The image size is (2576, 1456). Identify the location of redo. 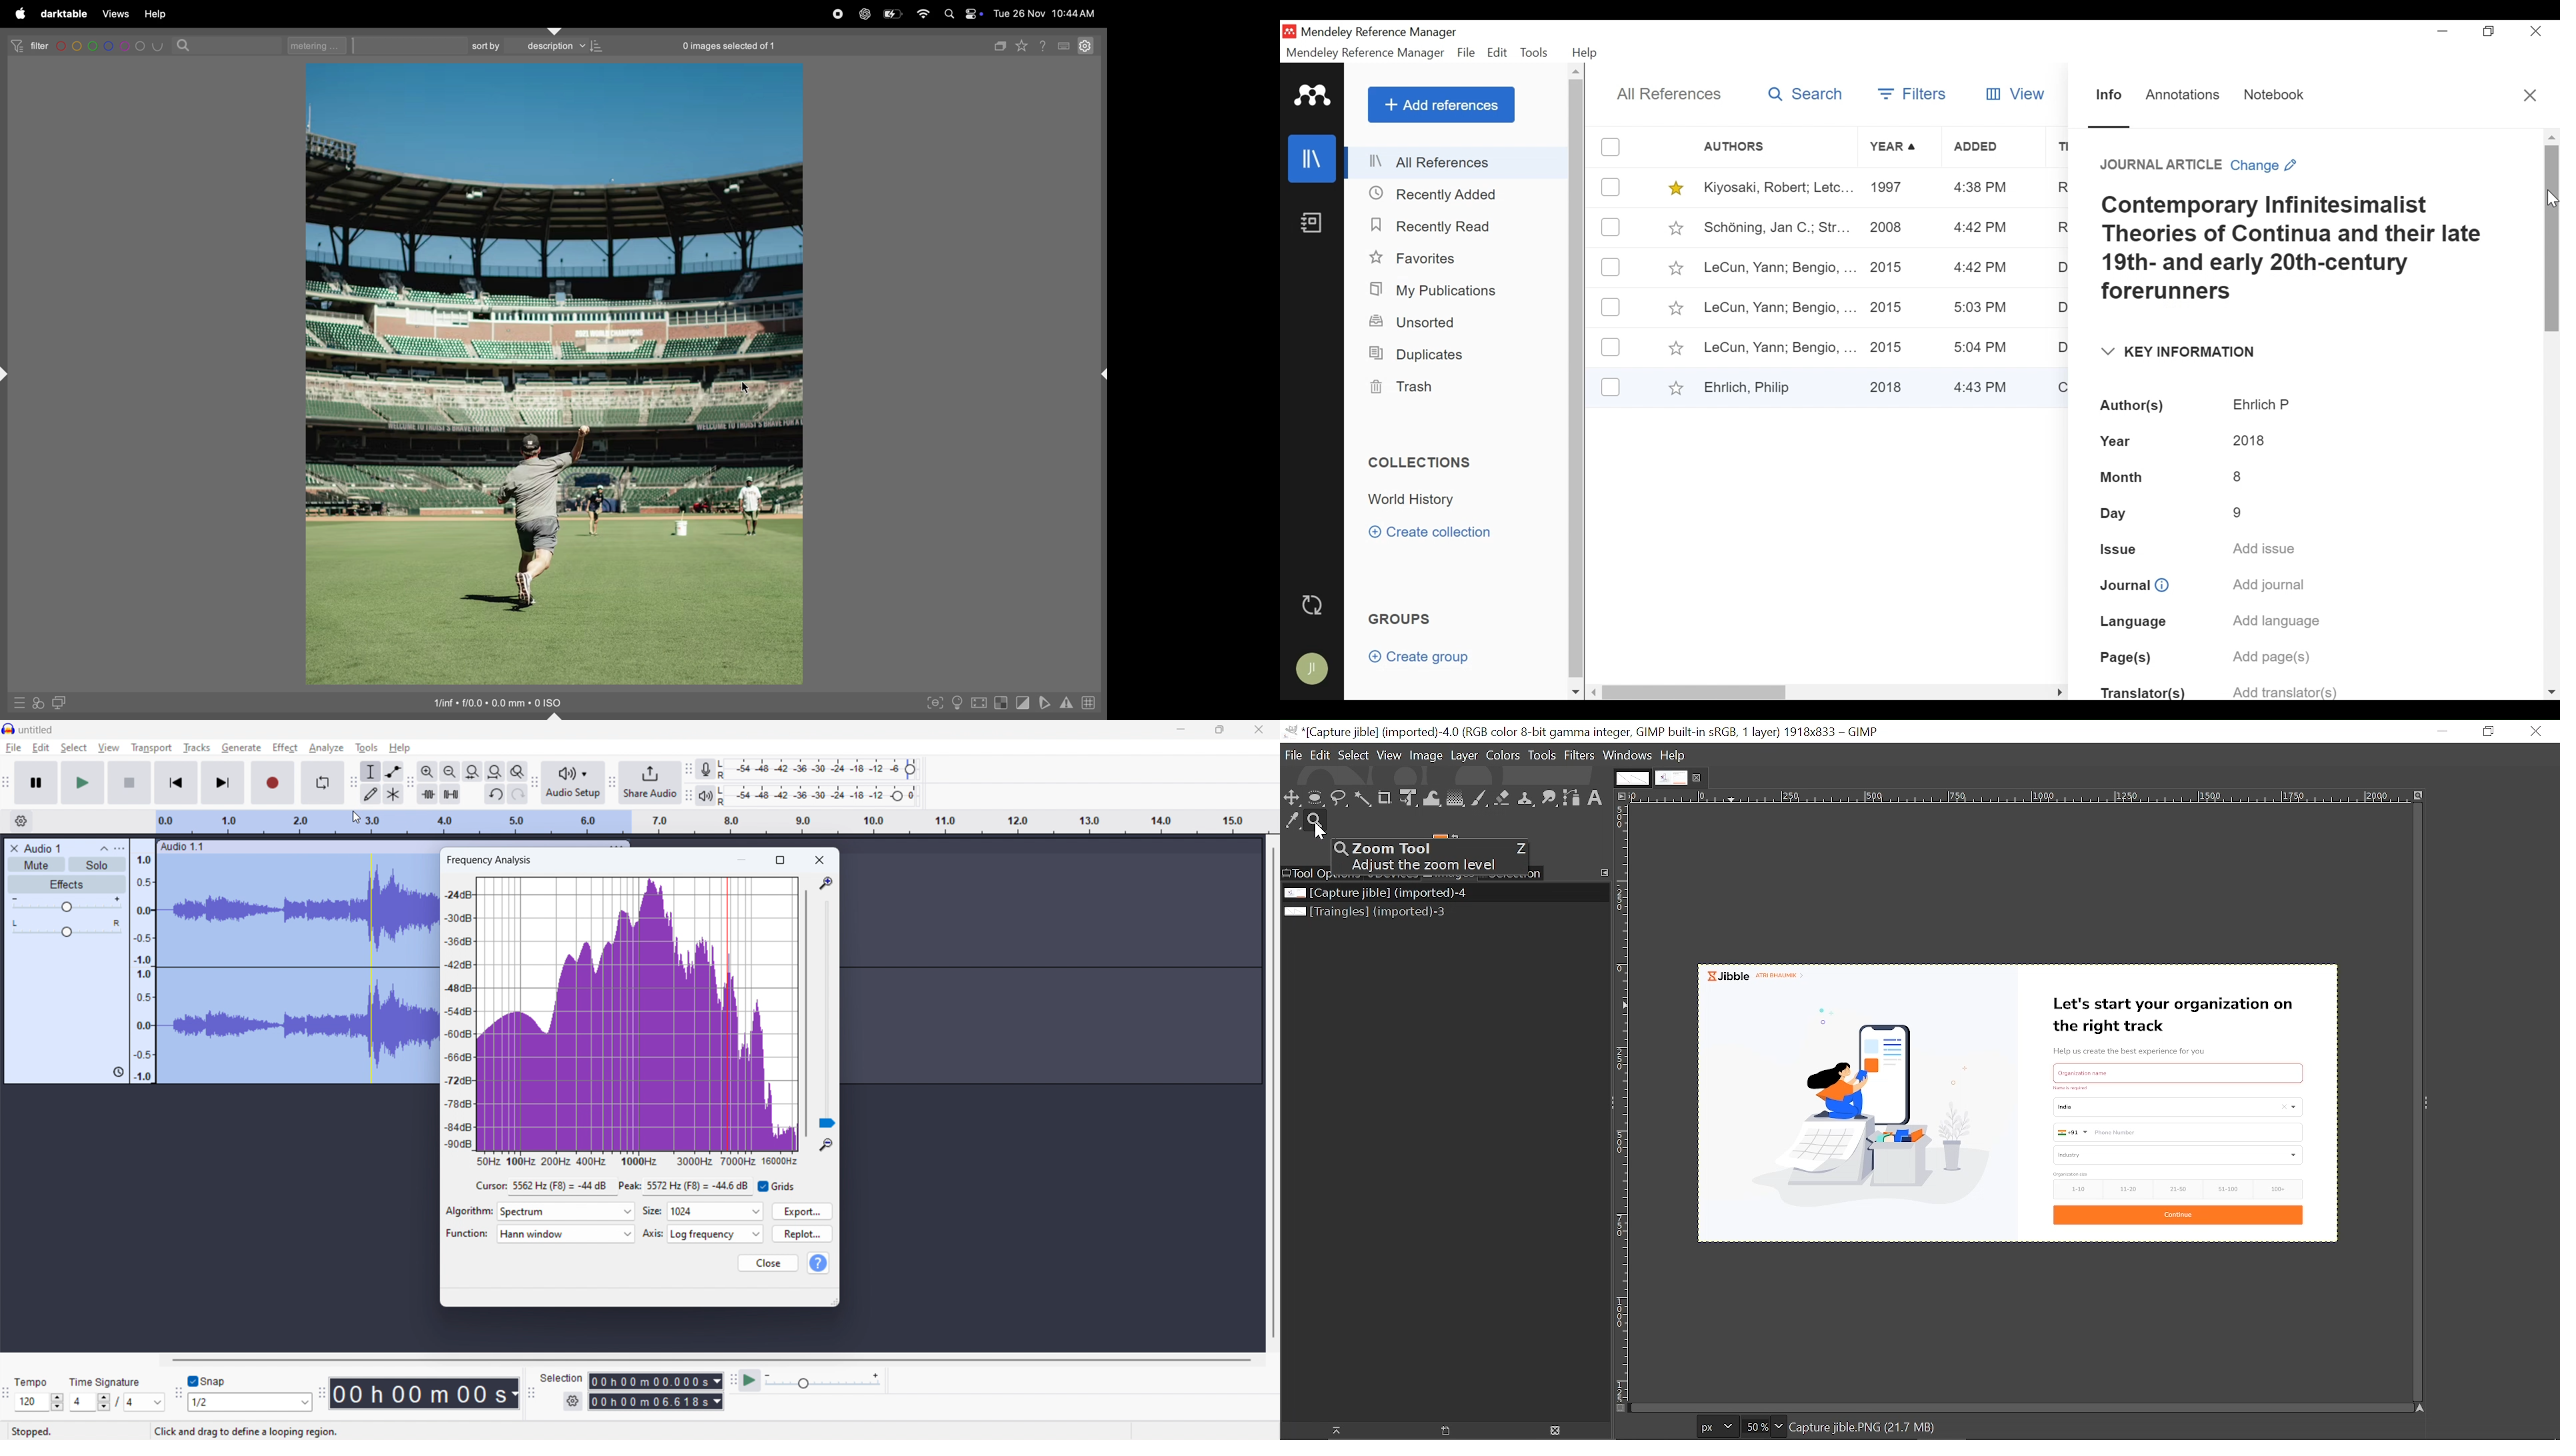
(518, 794).